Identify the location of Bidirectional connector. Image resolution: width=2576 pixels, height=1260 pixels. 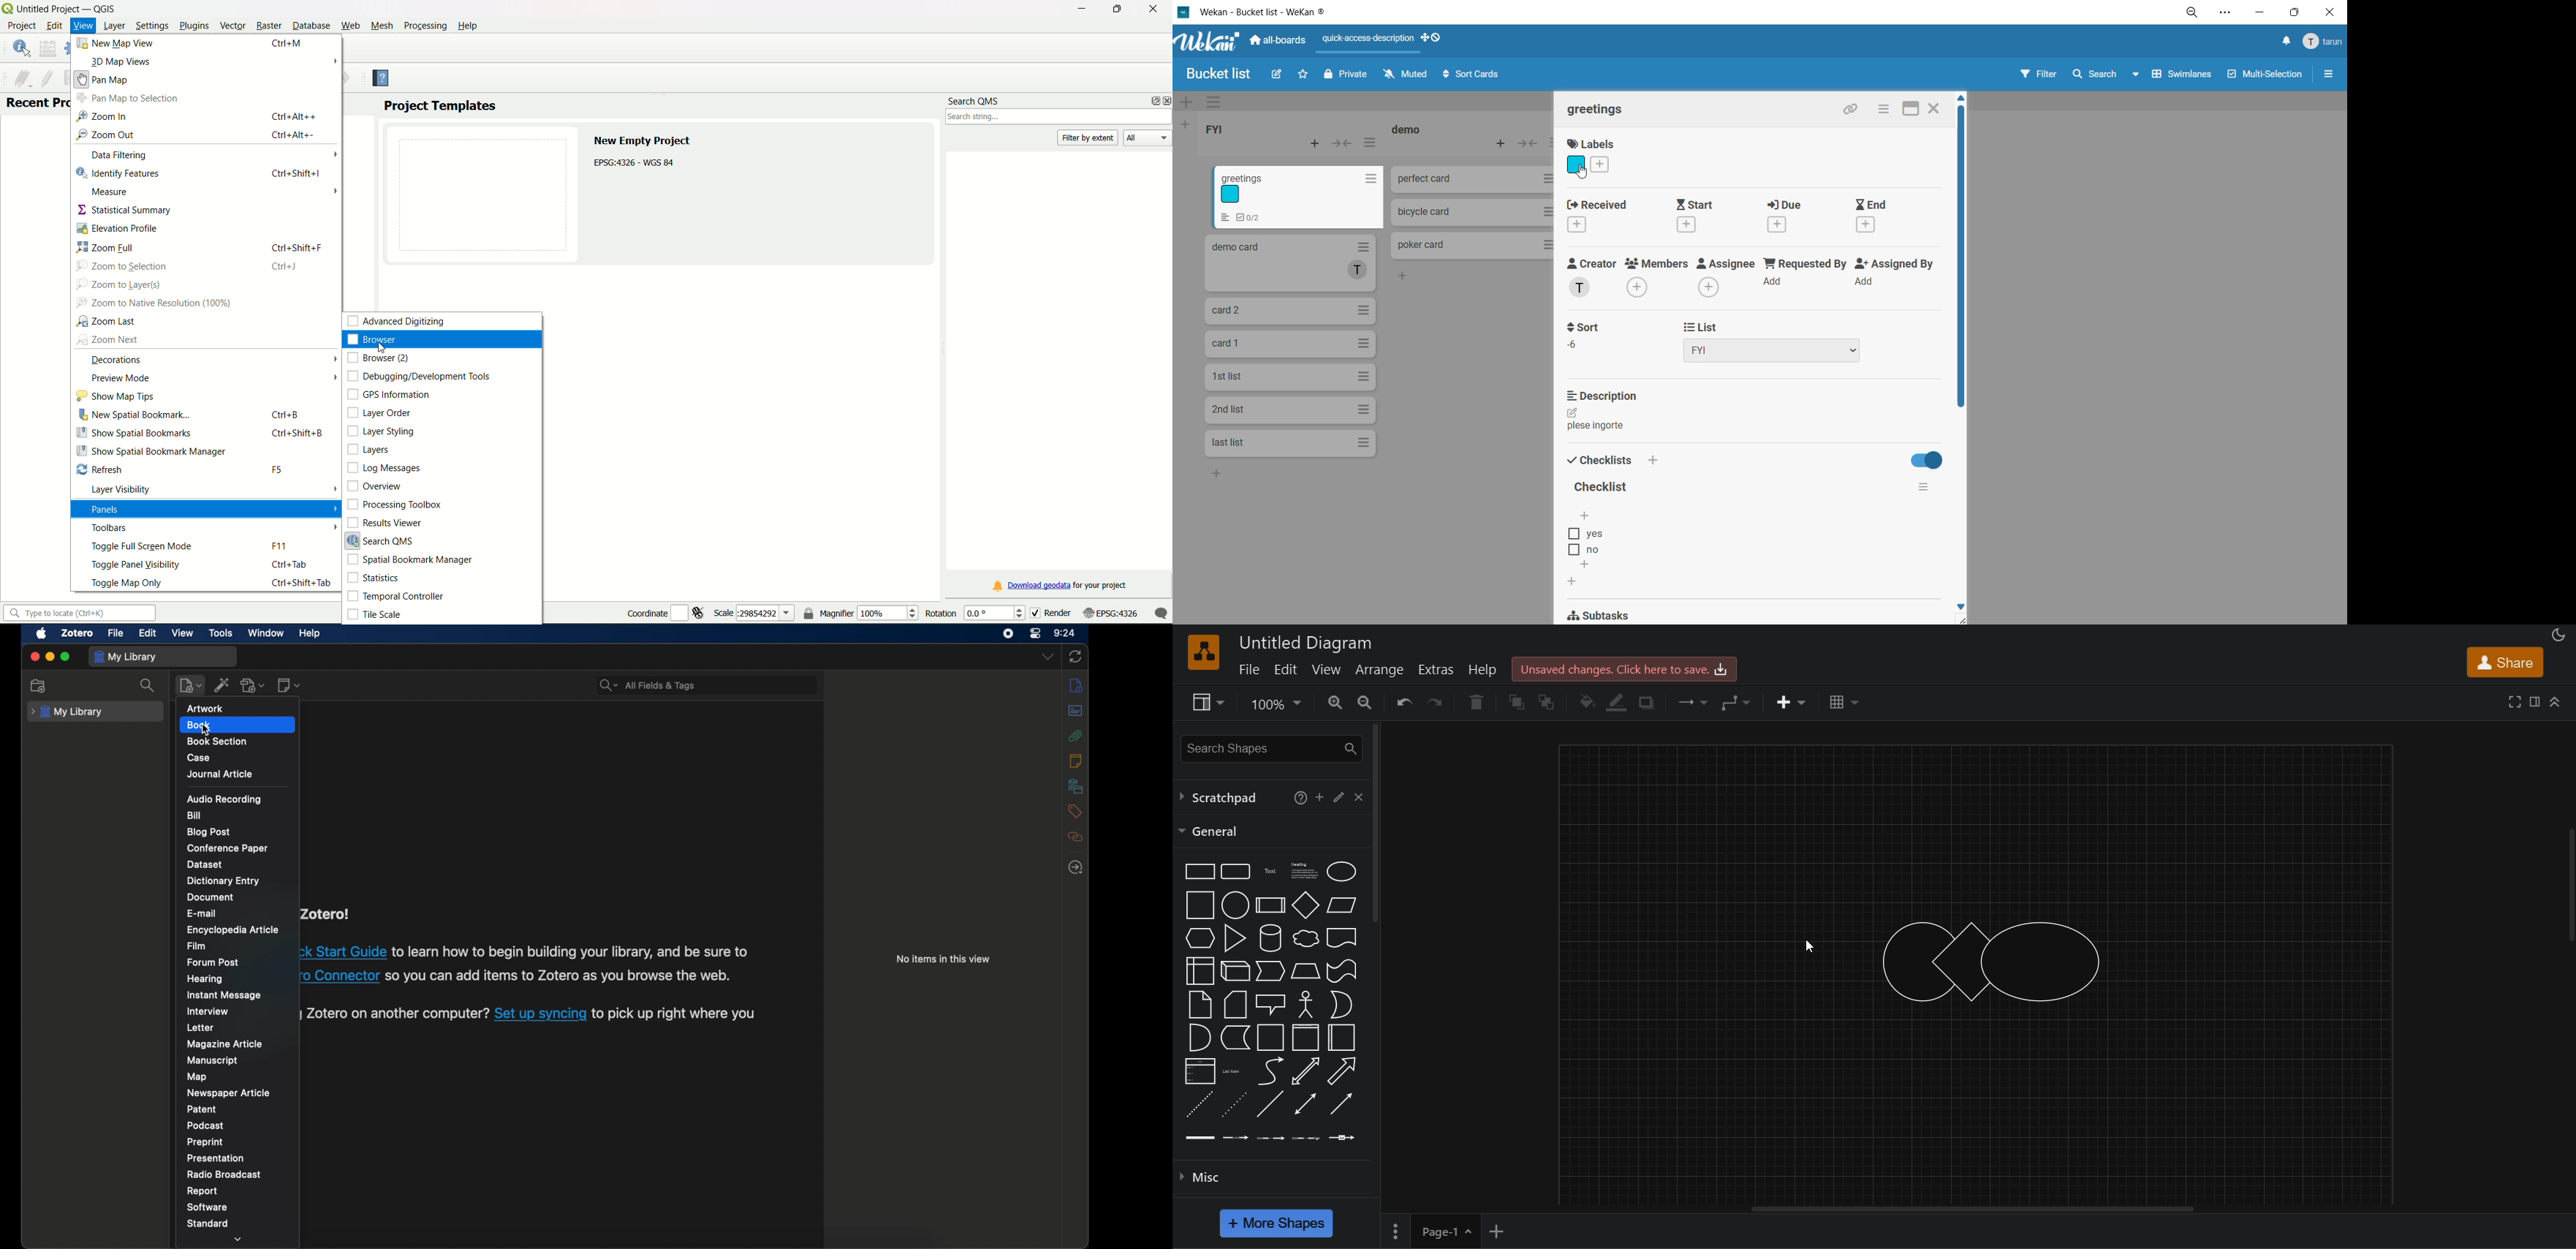
(1306, 1103).